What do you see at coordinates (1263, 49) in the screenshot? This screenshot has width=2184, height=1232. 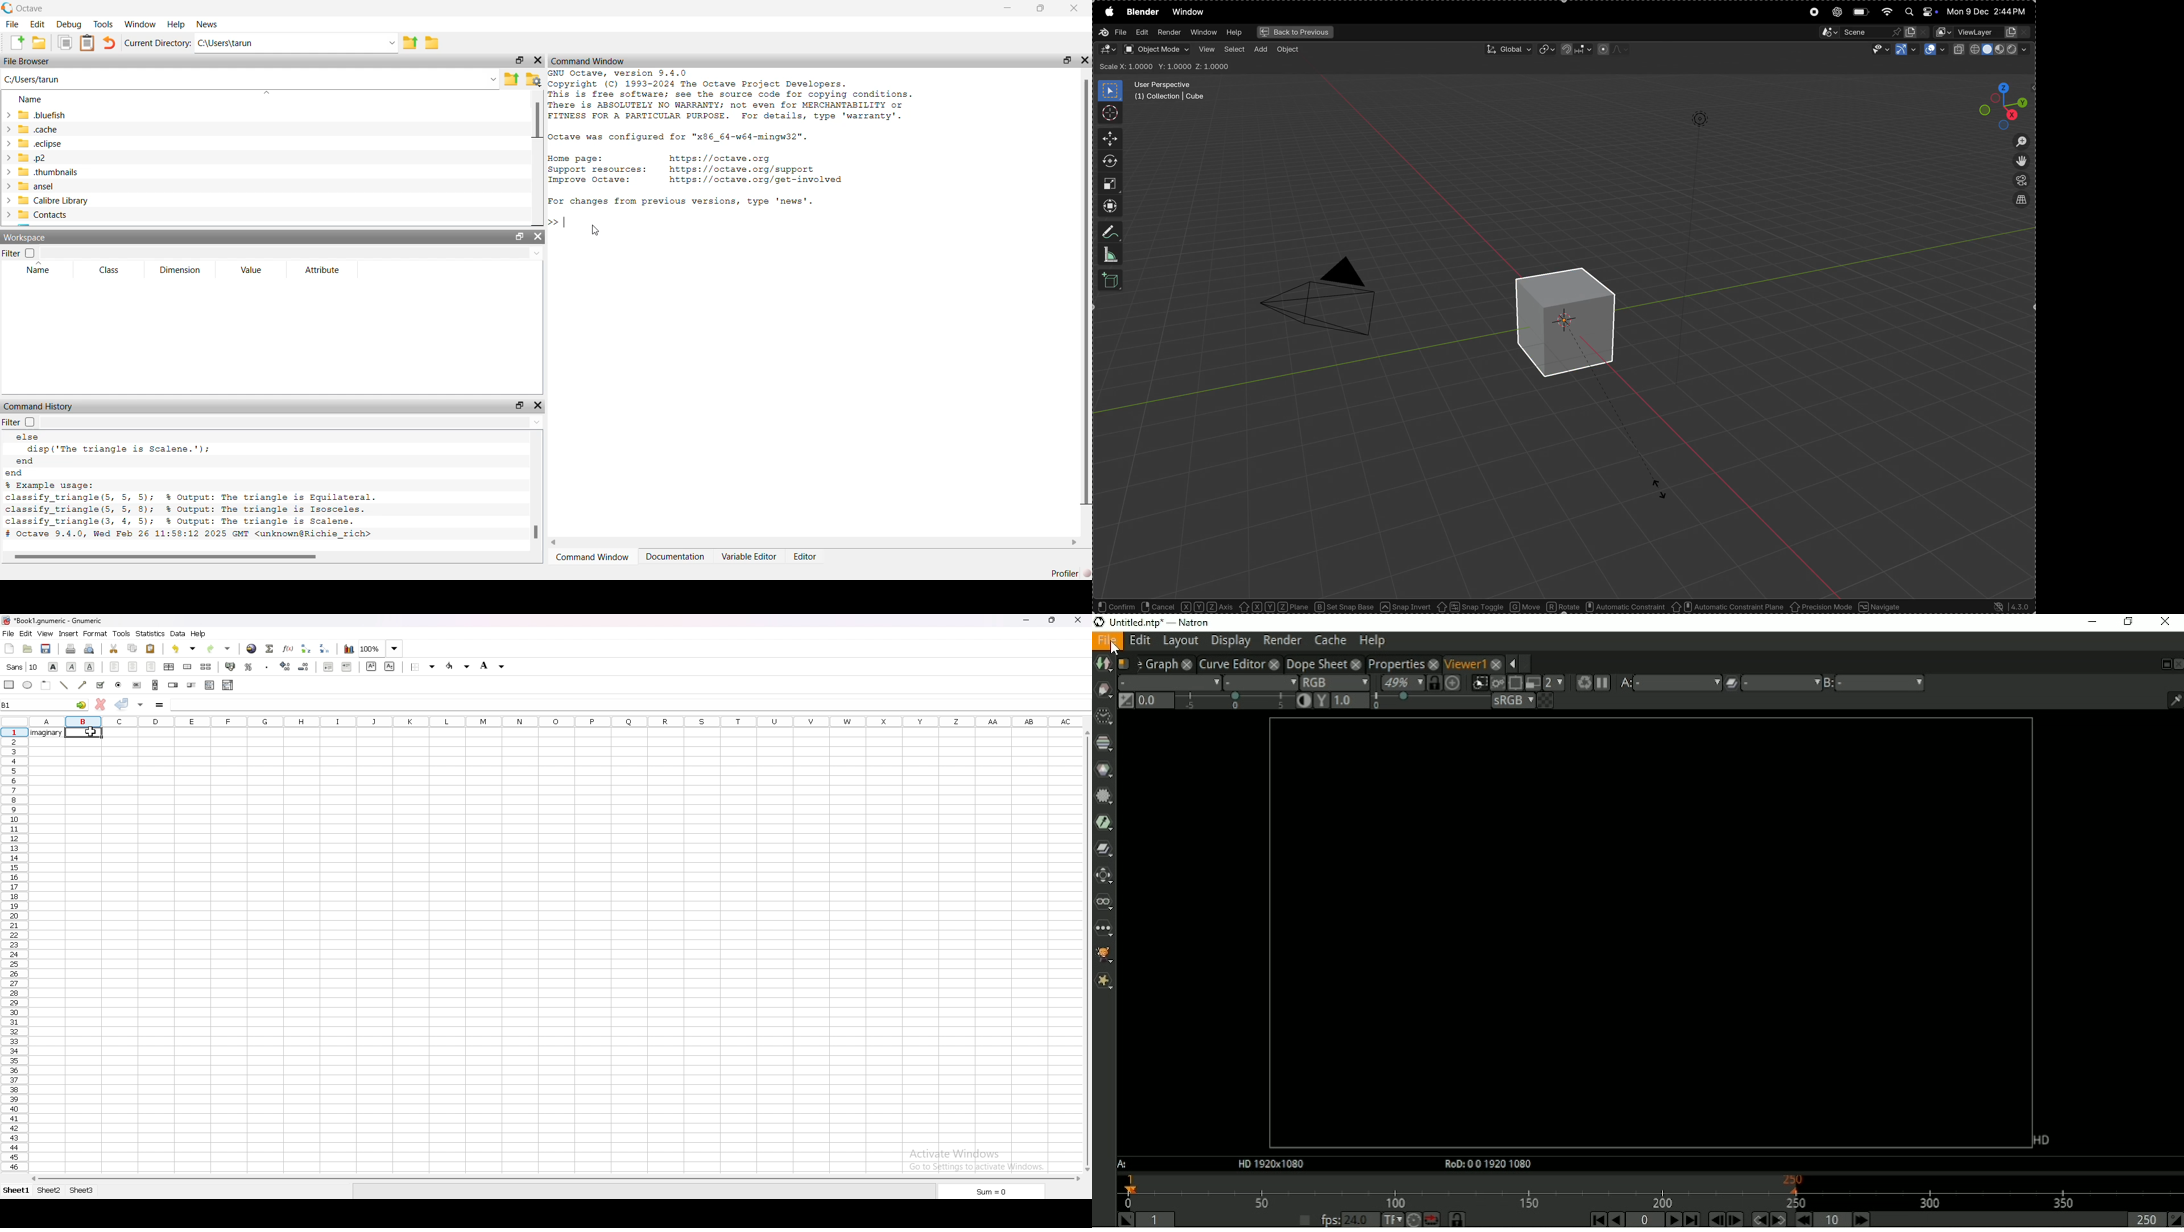 I see `add` at bounding box center [1263, 49].